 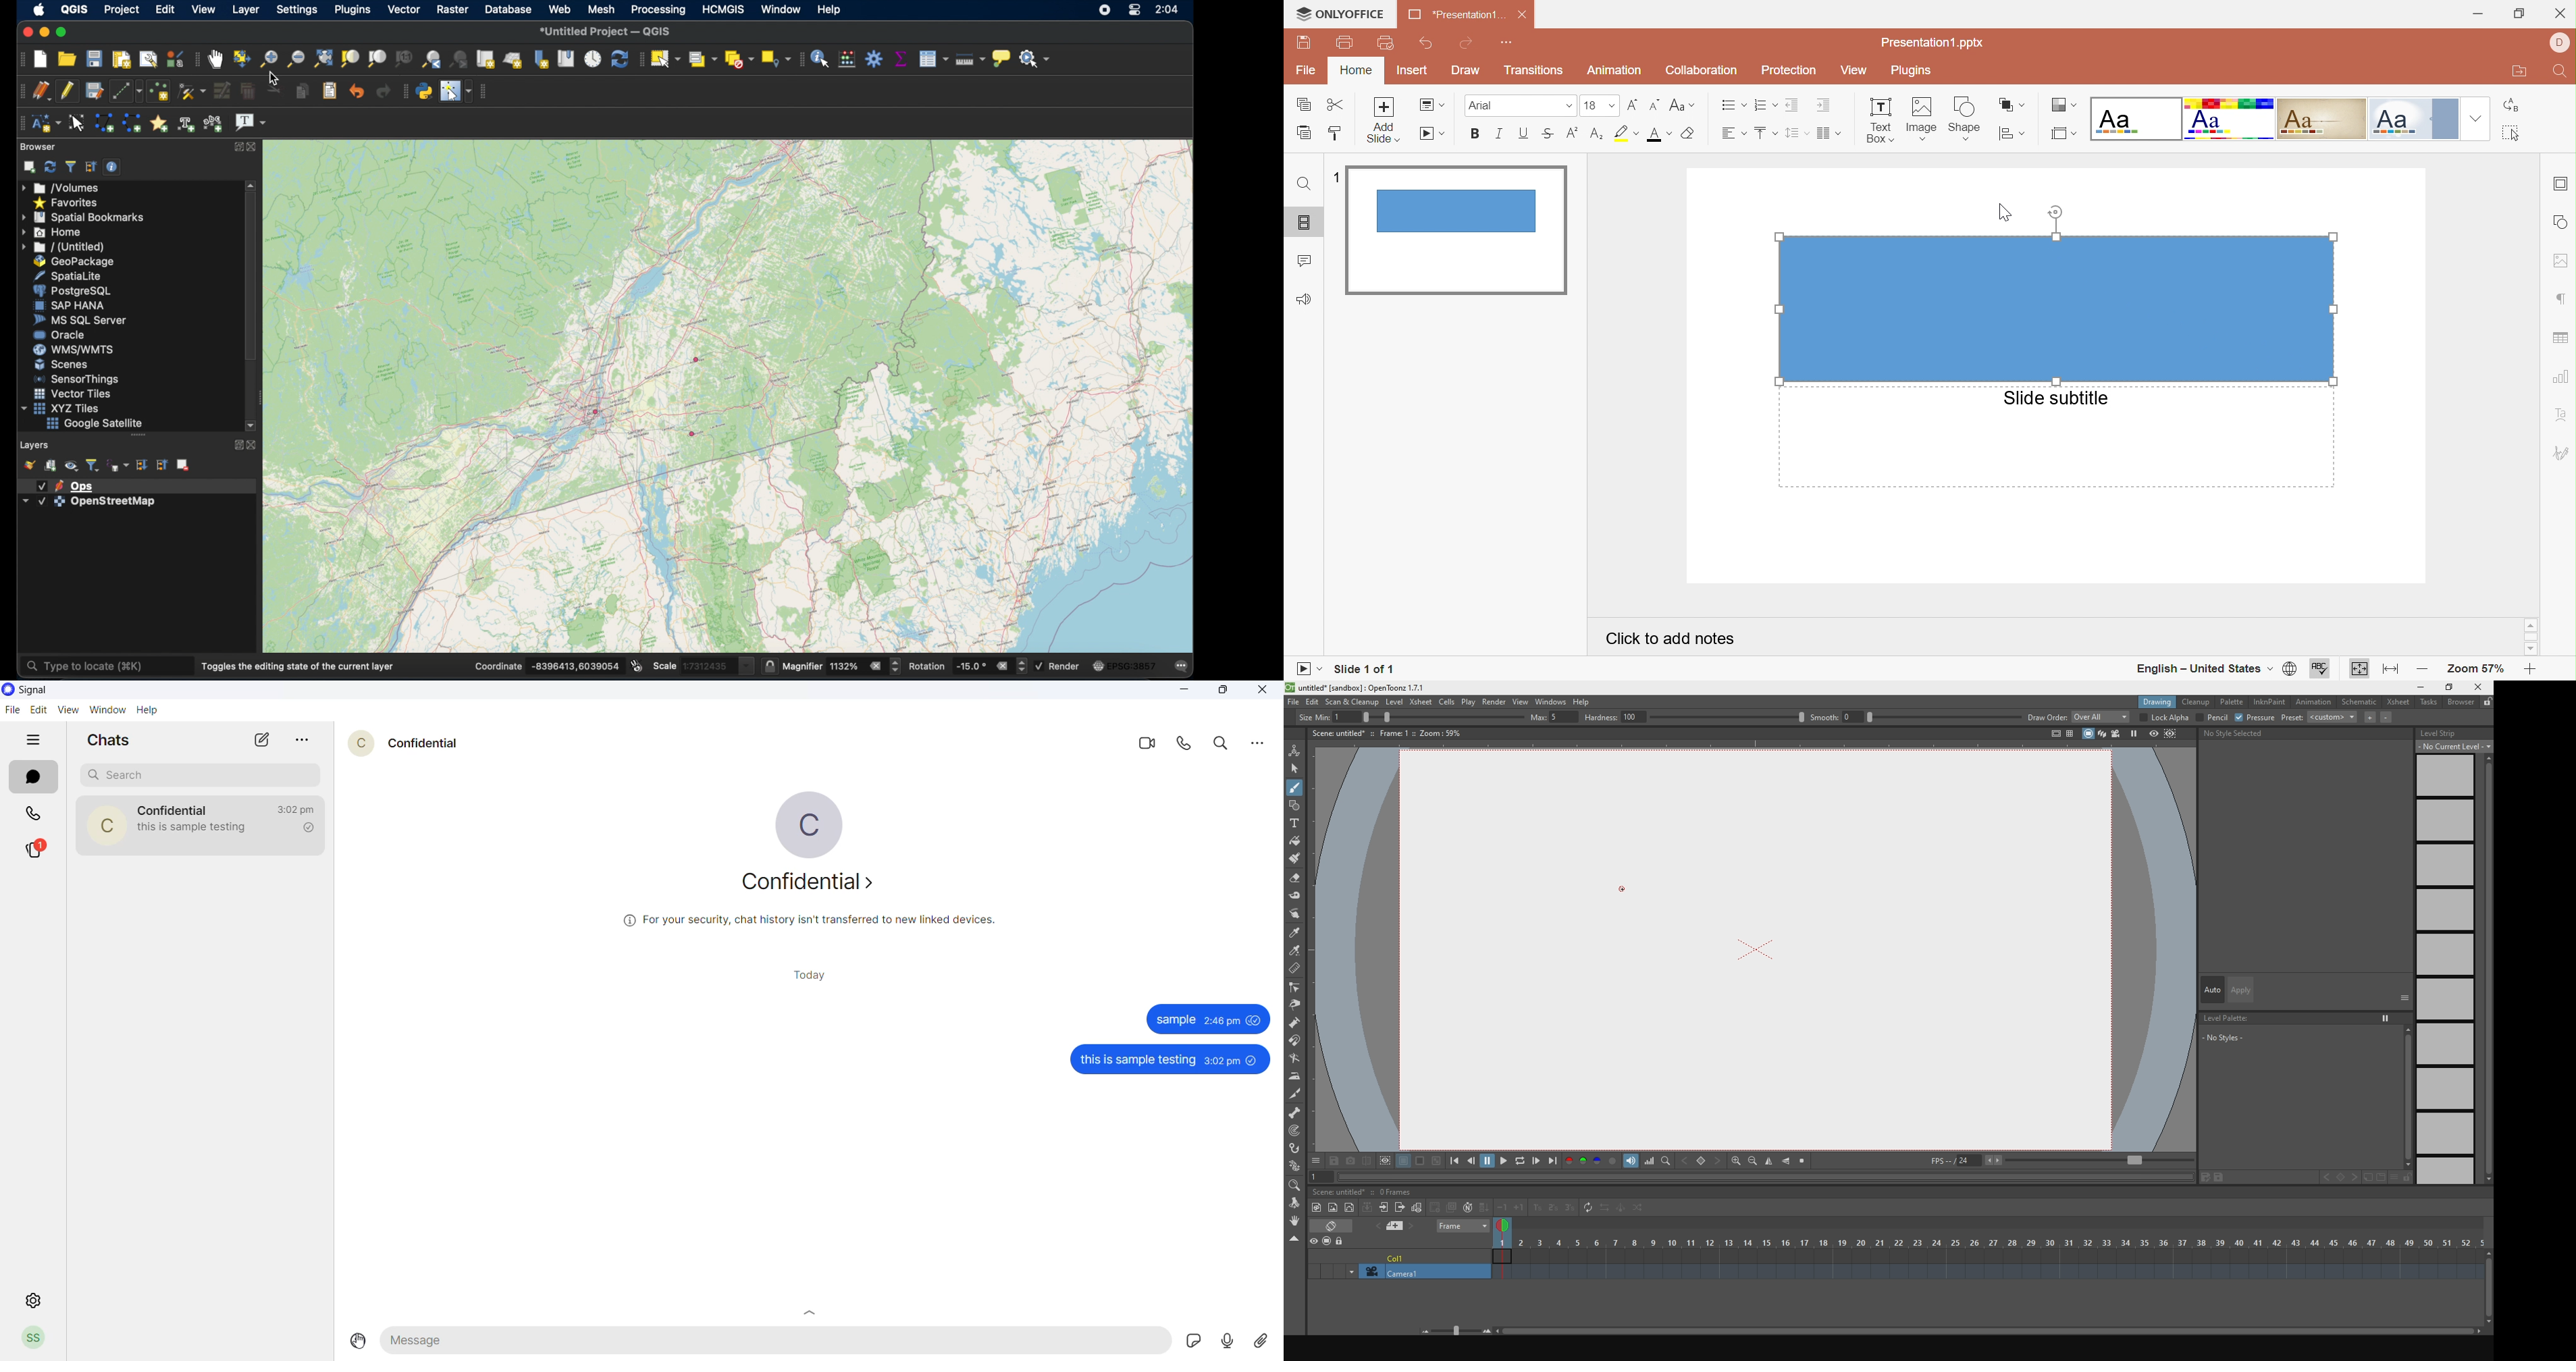 What do you see at coordinates (2134, 735) in the screenshot?
I see `pause` at bounding box center [2134, 735].